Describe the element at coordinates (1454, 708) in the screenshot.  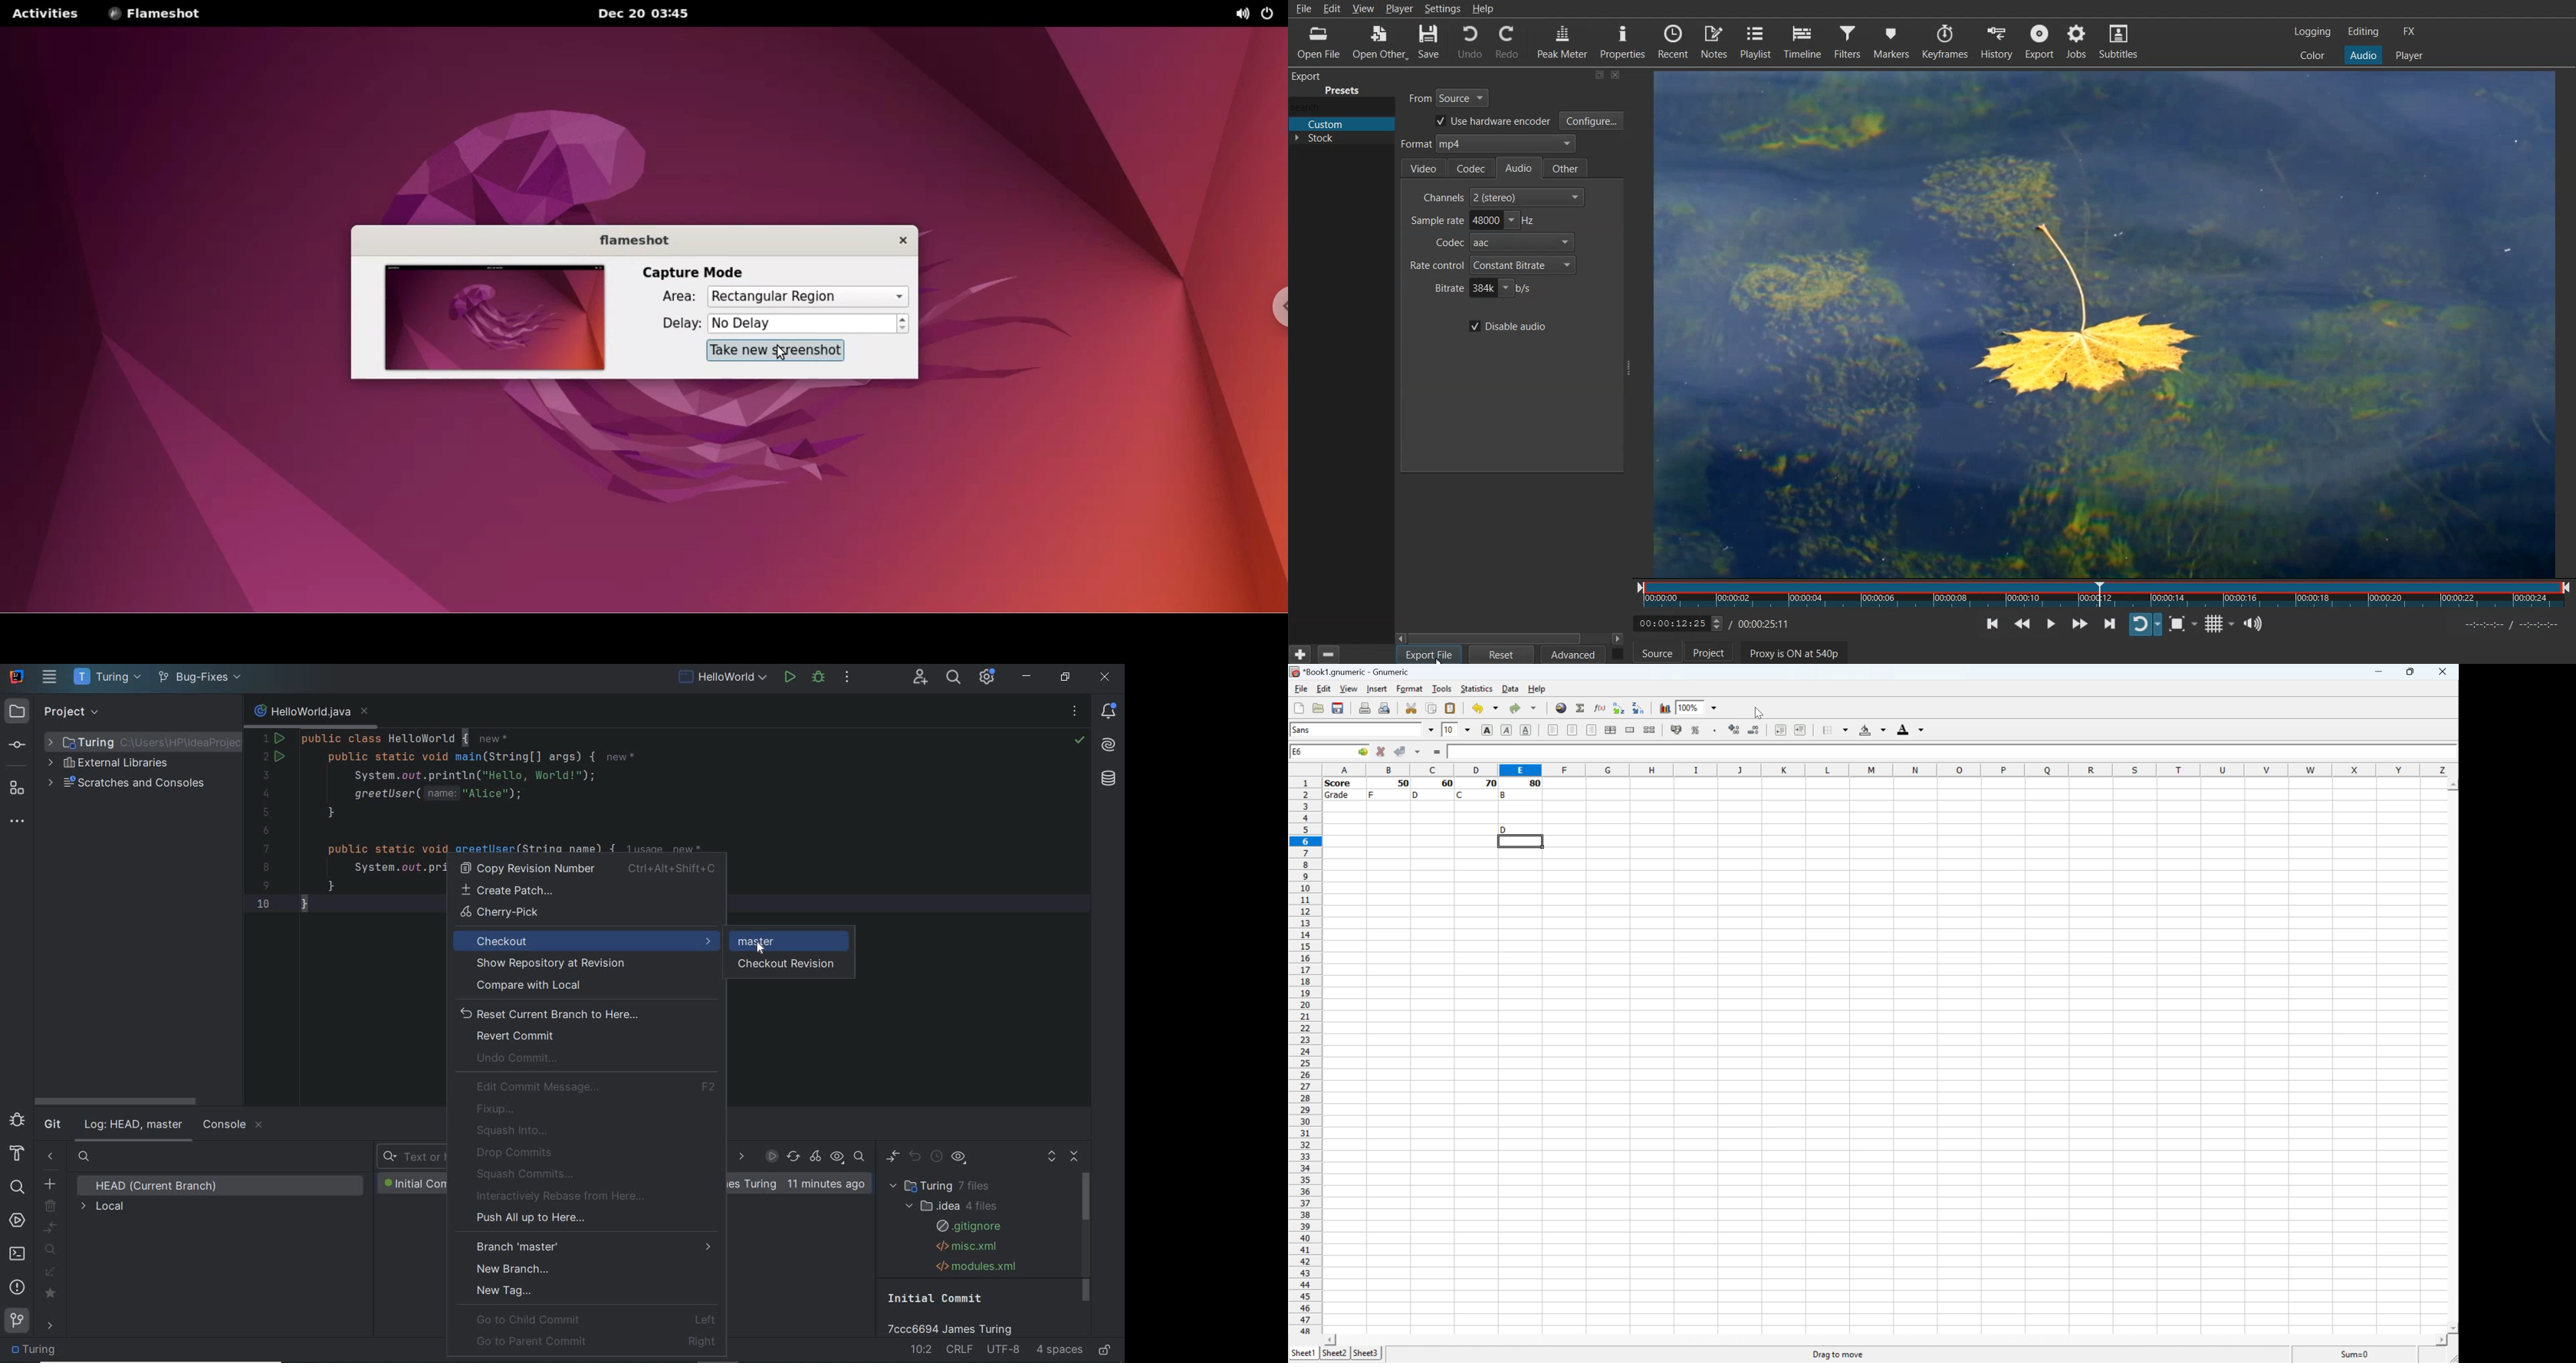
I see `Paste the clipboard` at that location.